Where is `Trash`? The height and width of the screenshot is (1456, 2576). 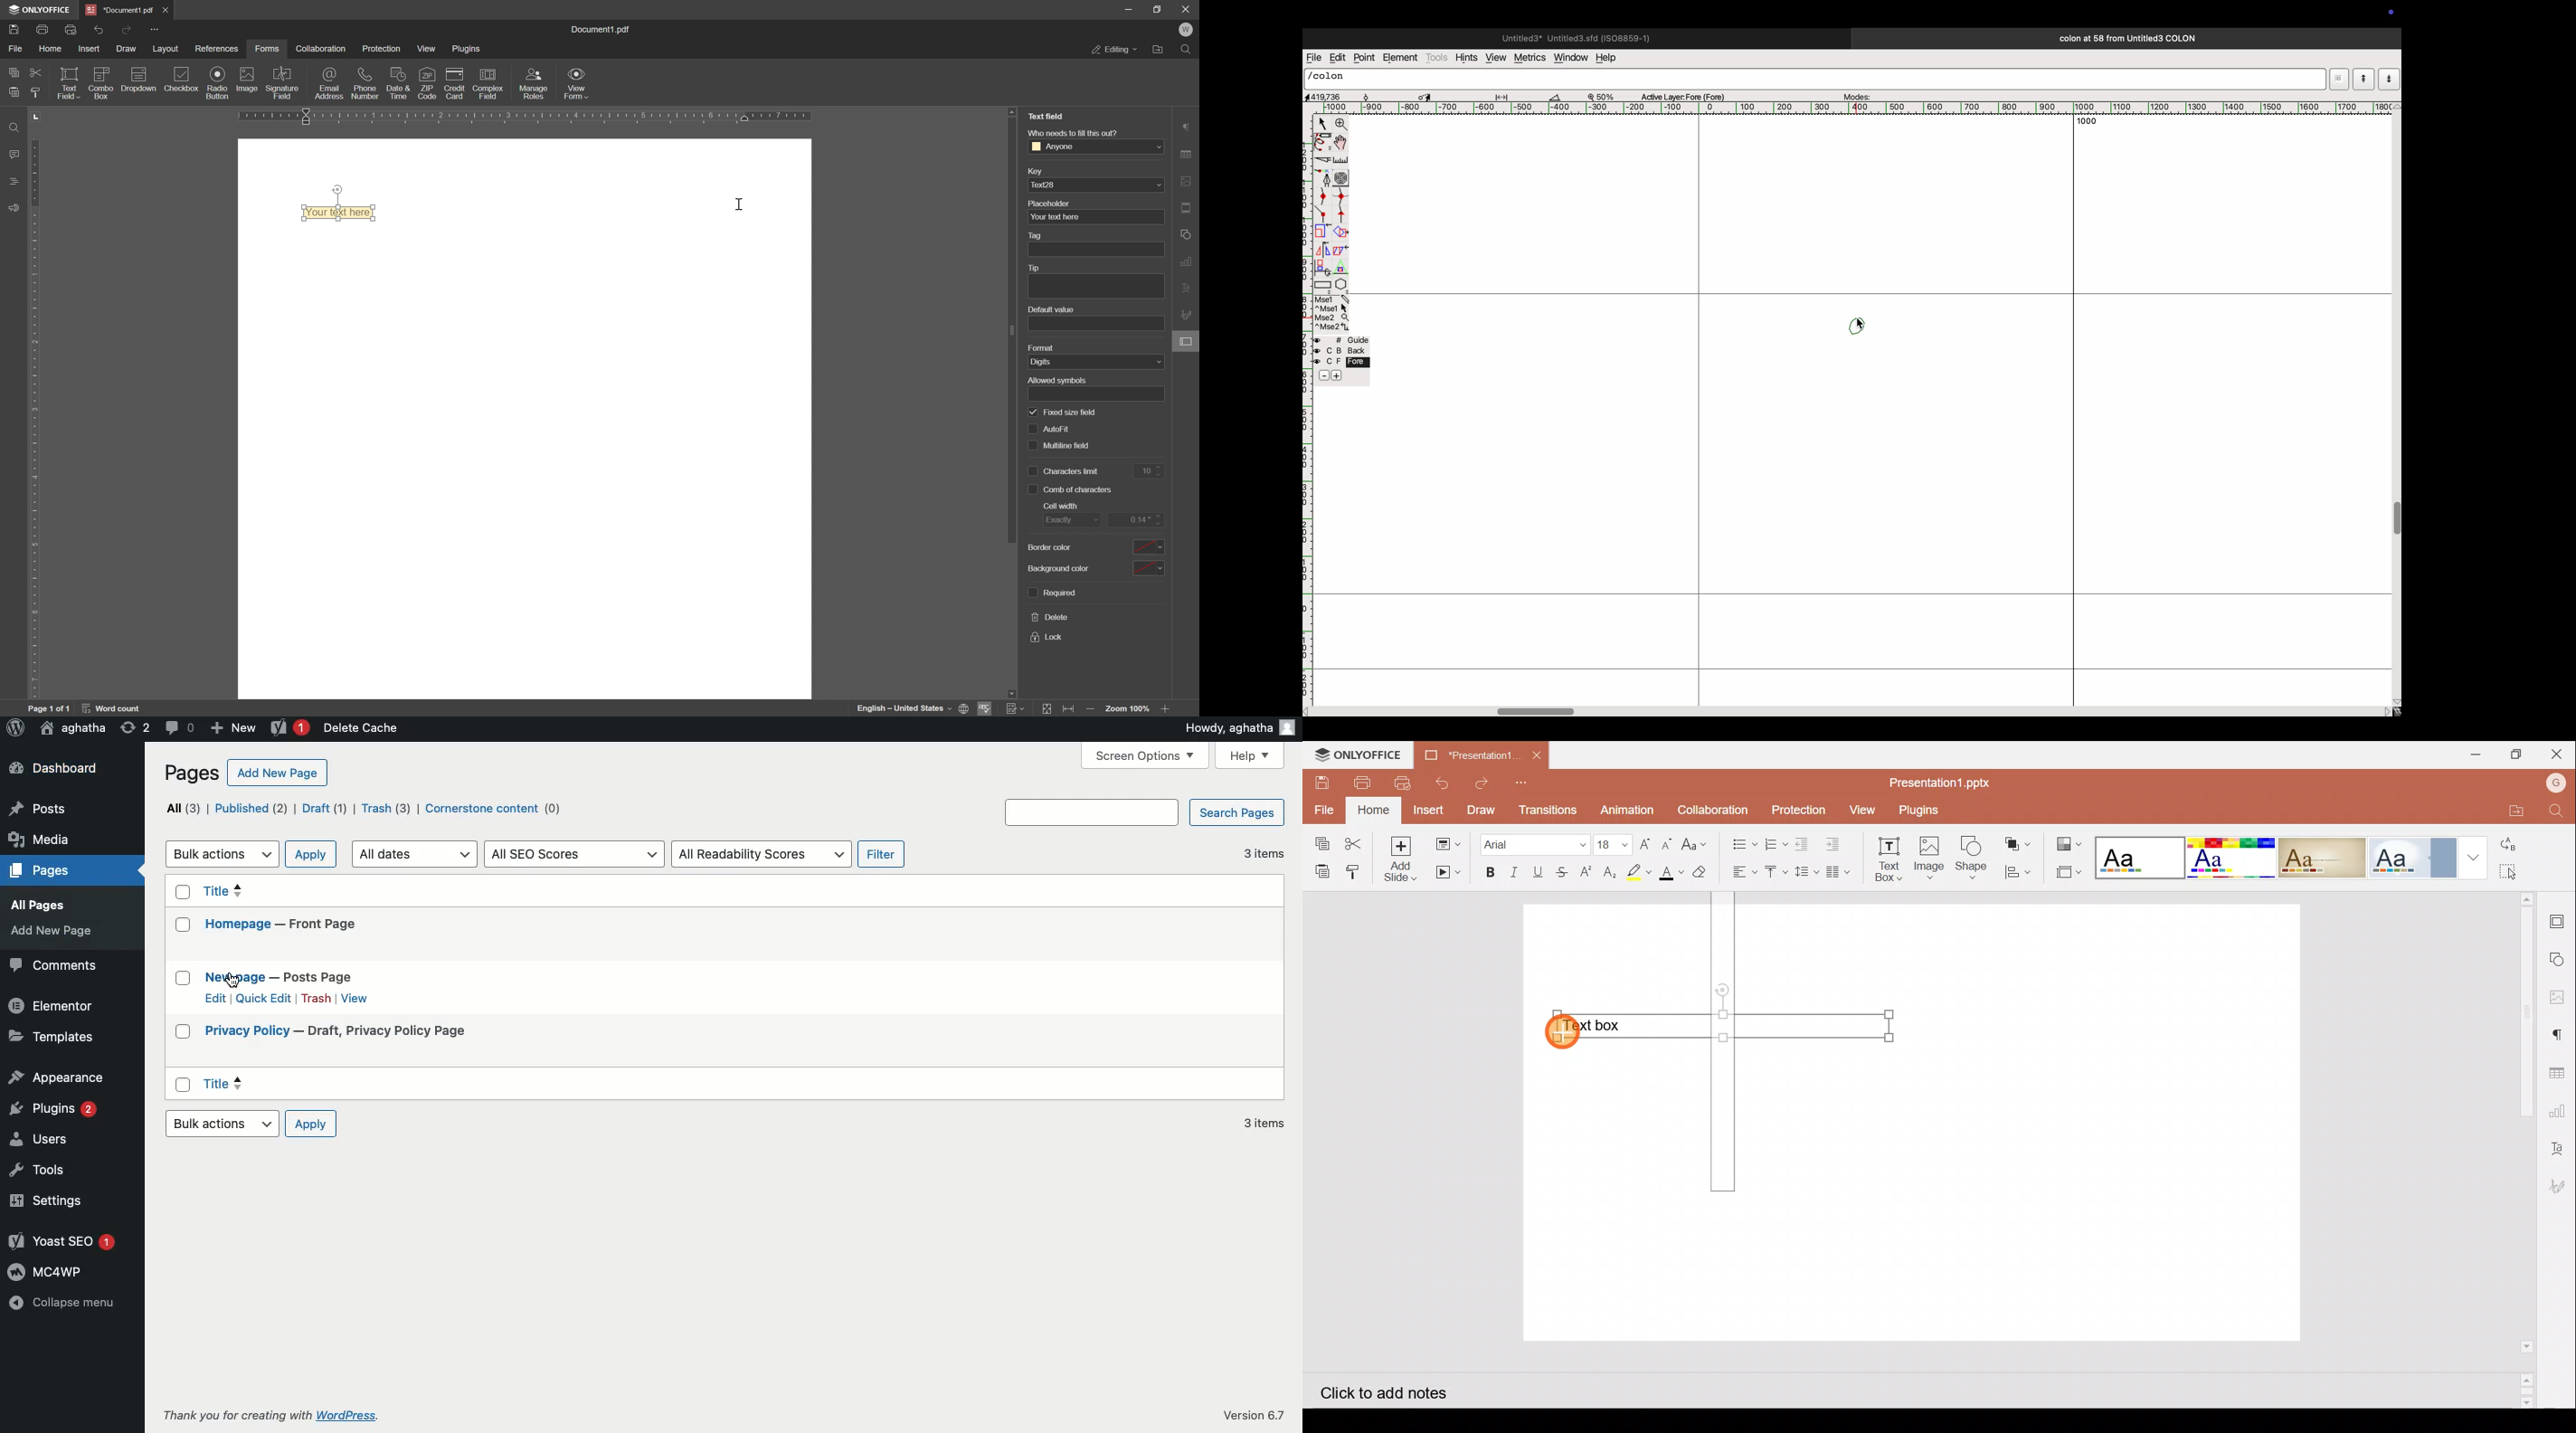
Trash is located at coordinates (317, 998).